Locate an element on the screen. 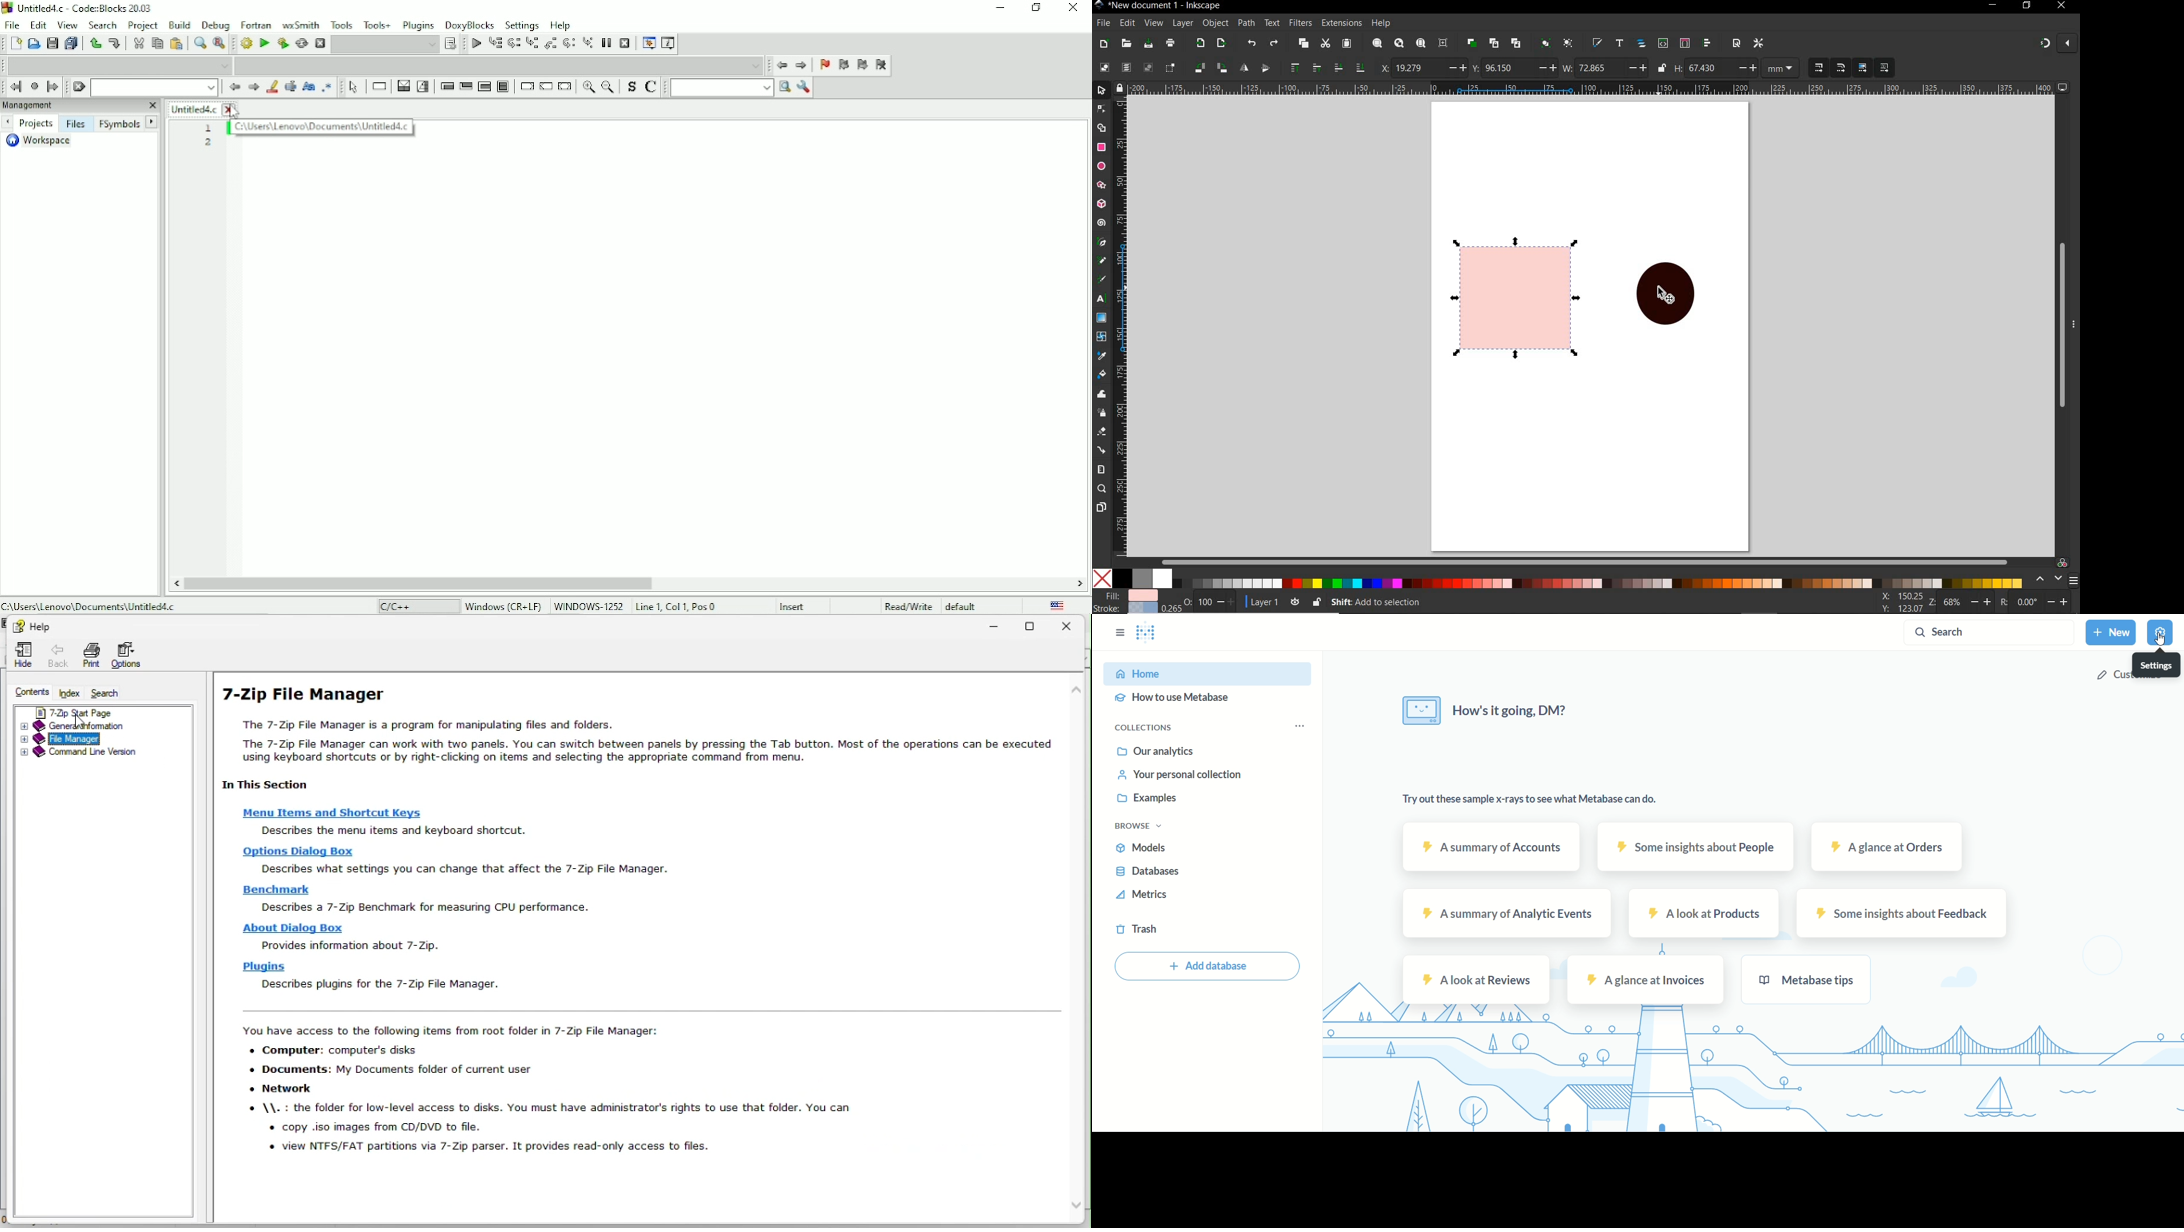 The height and width of the screenshot is (1232, 2184). color pallet is located at coordinates (1579, 579).